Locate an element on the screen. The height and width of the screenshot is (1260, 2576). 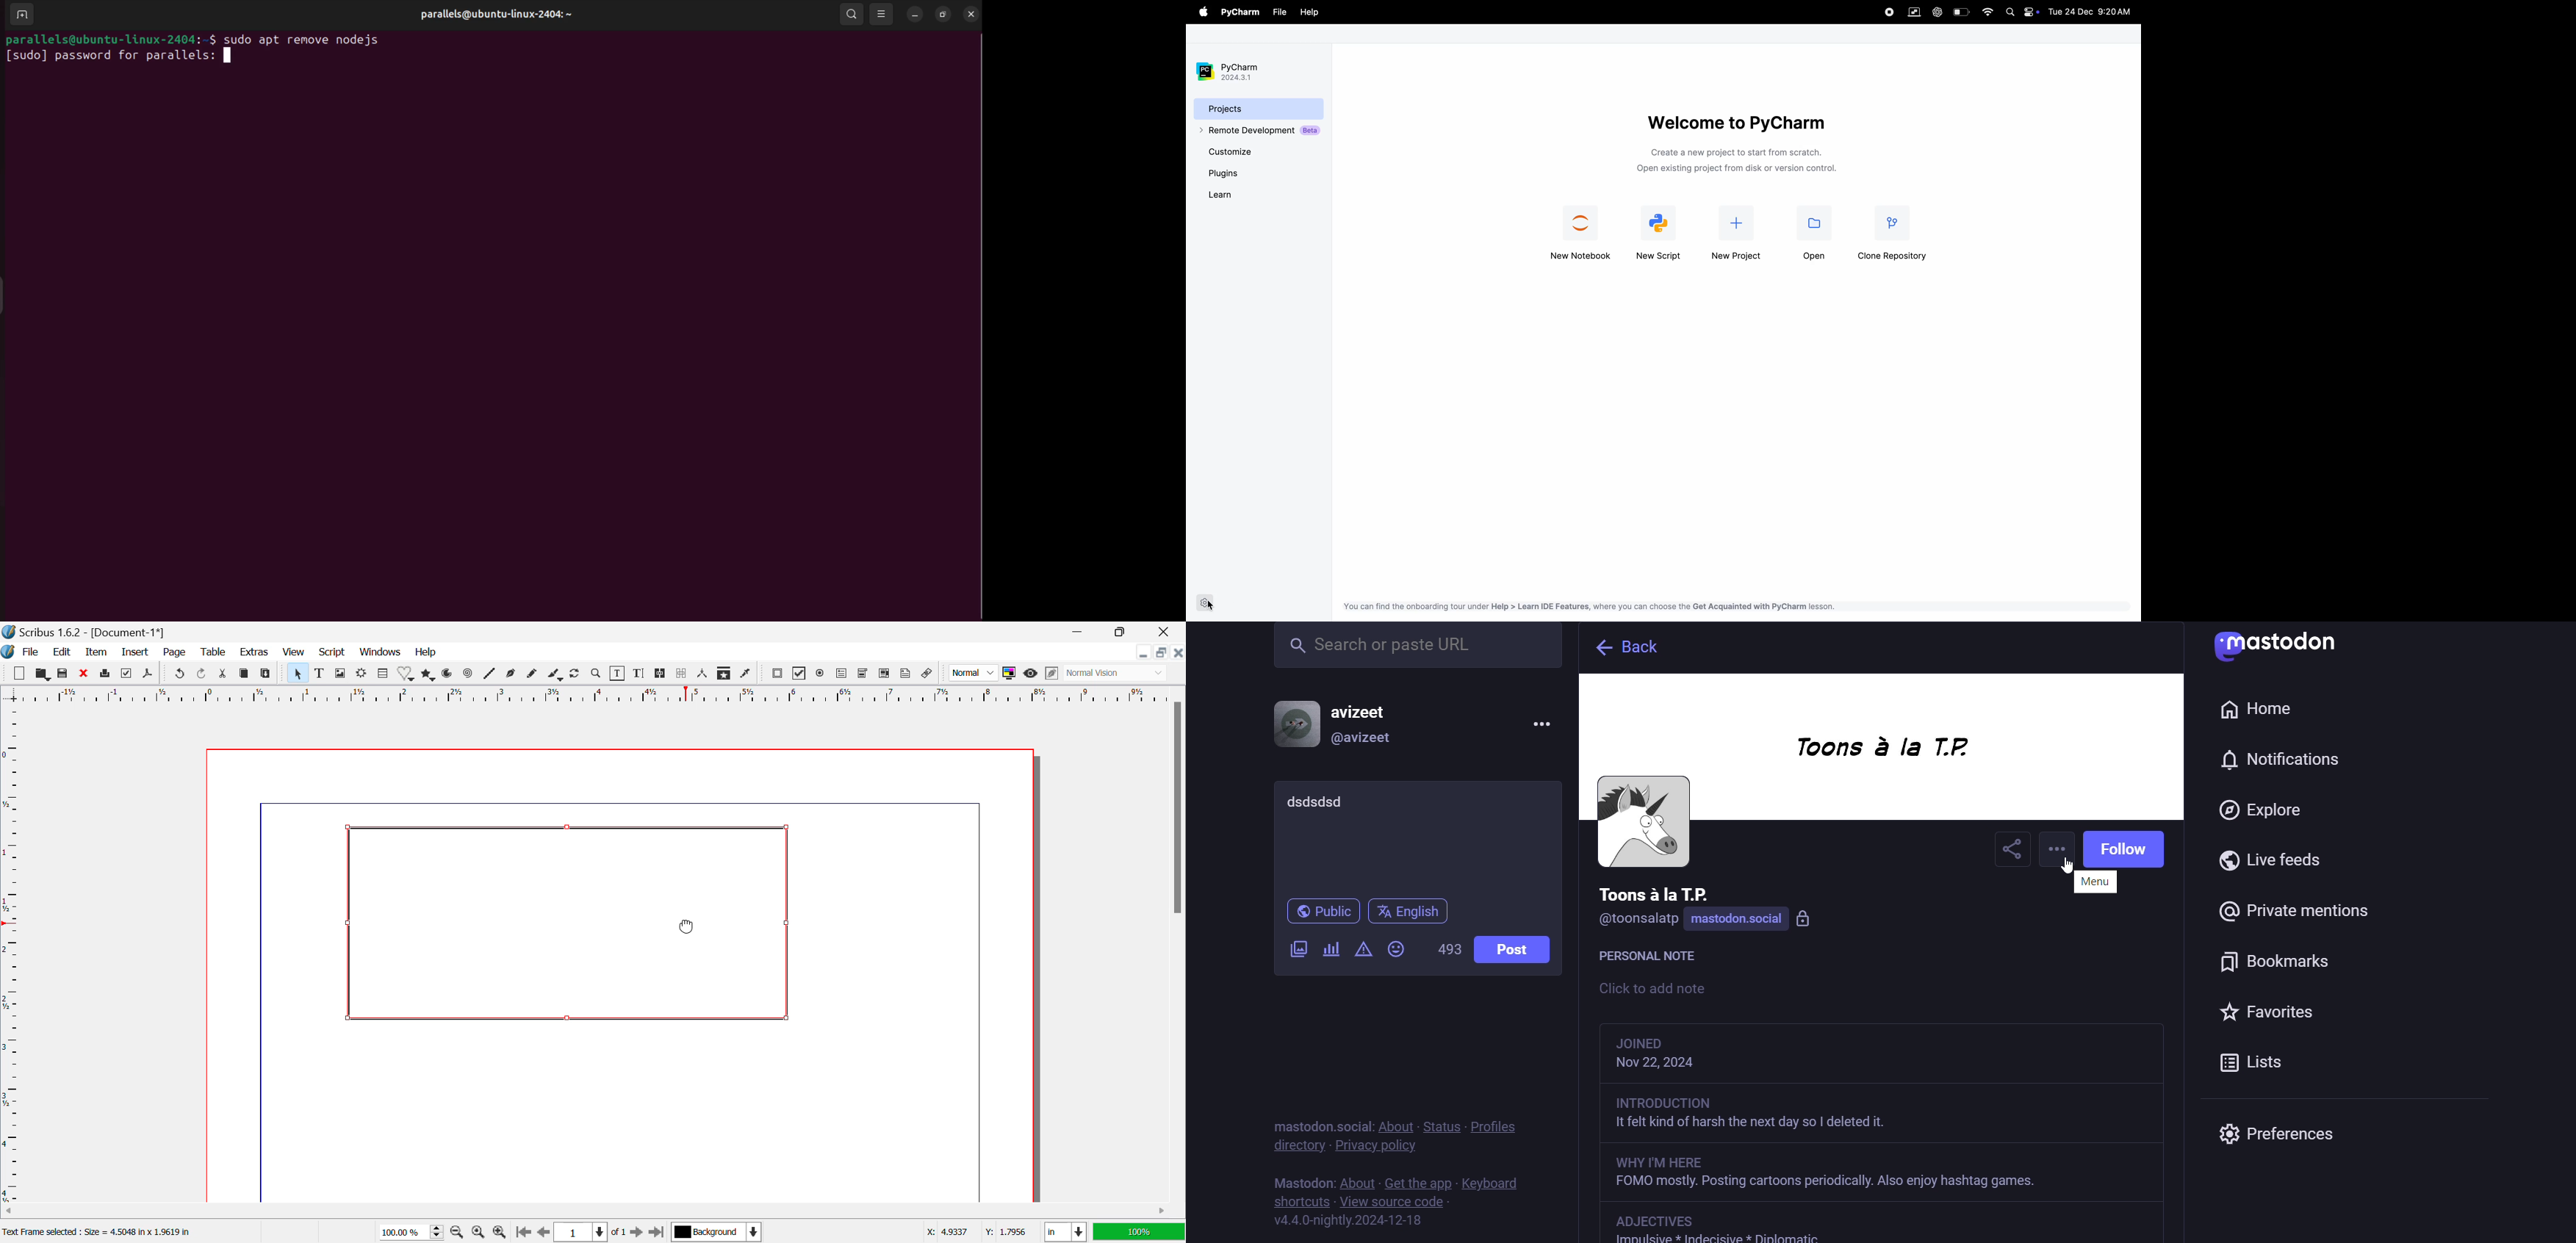
Help is located at coordinates (426, 653).